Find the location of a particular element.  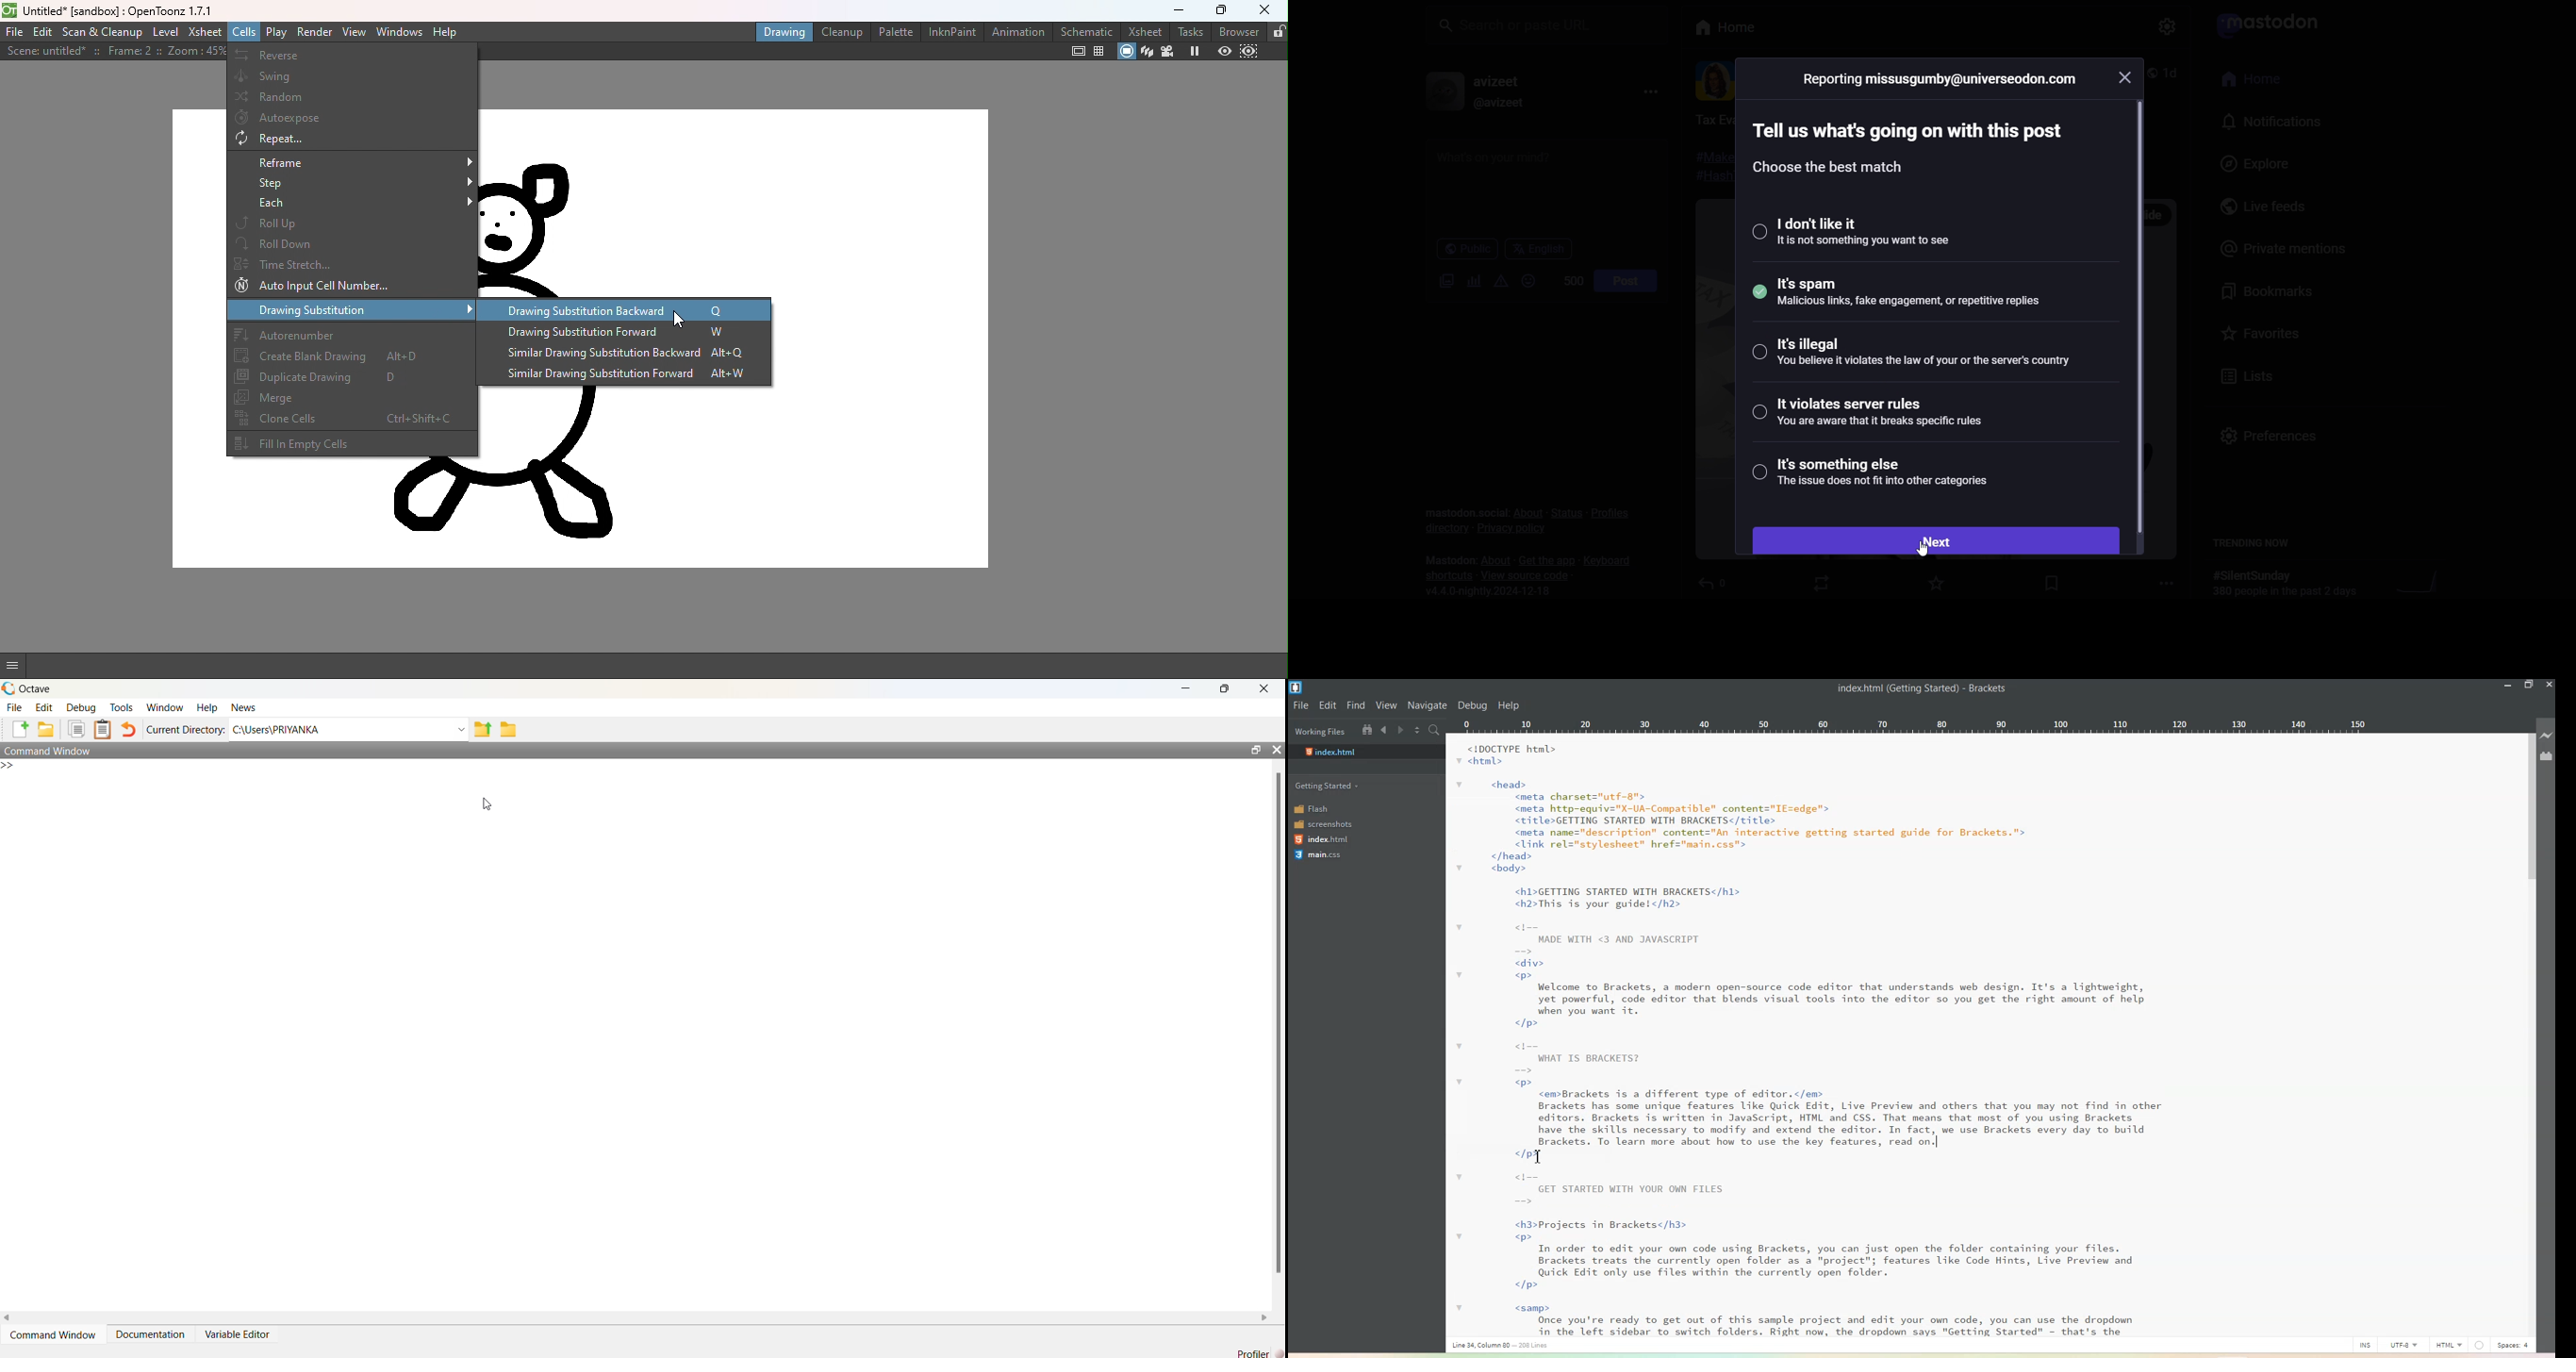

Navigate is located at coordinates (1427, 706).